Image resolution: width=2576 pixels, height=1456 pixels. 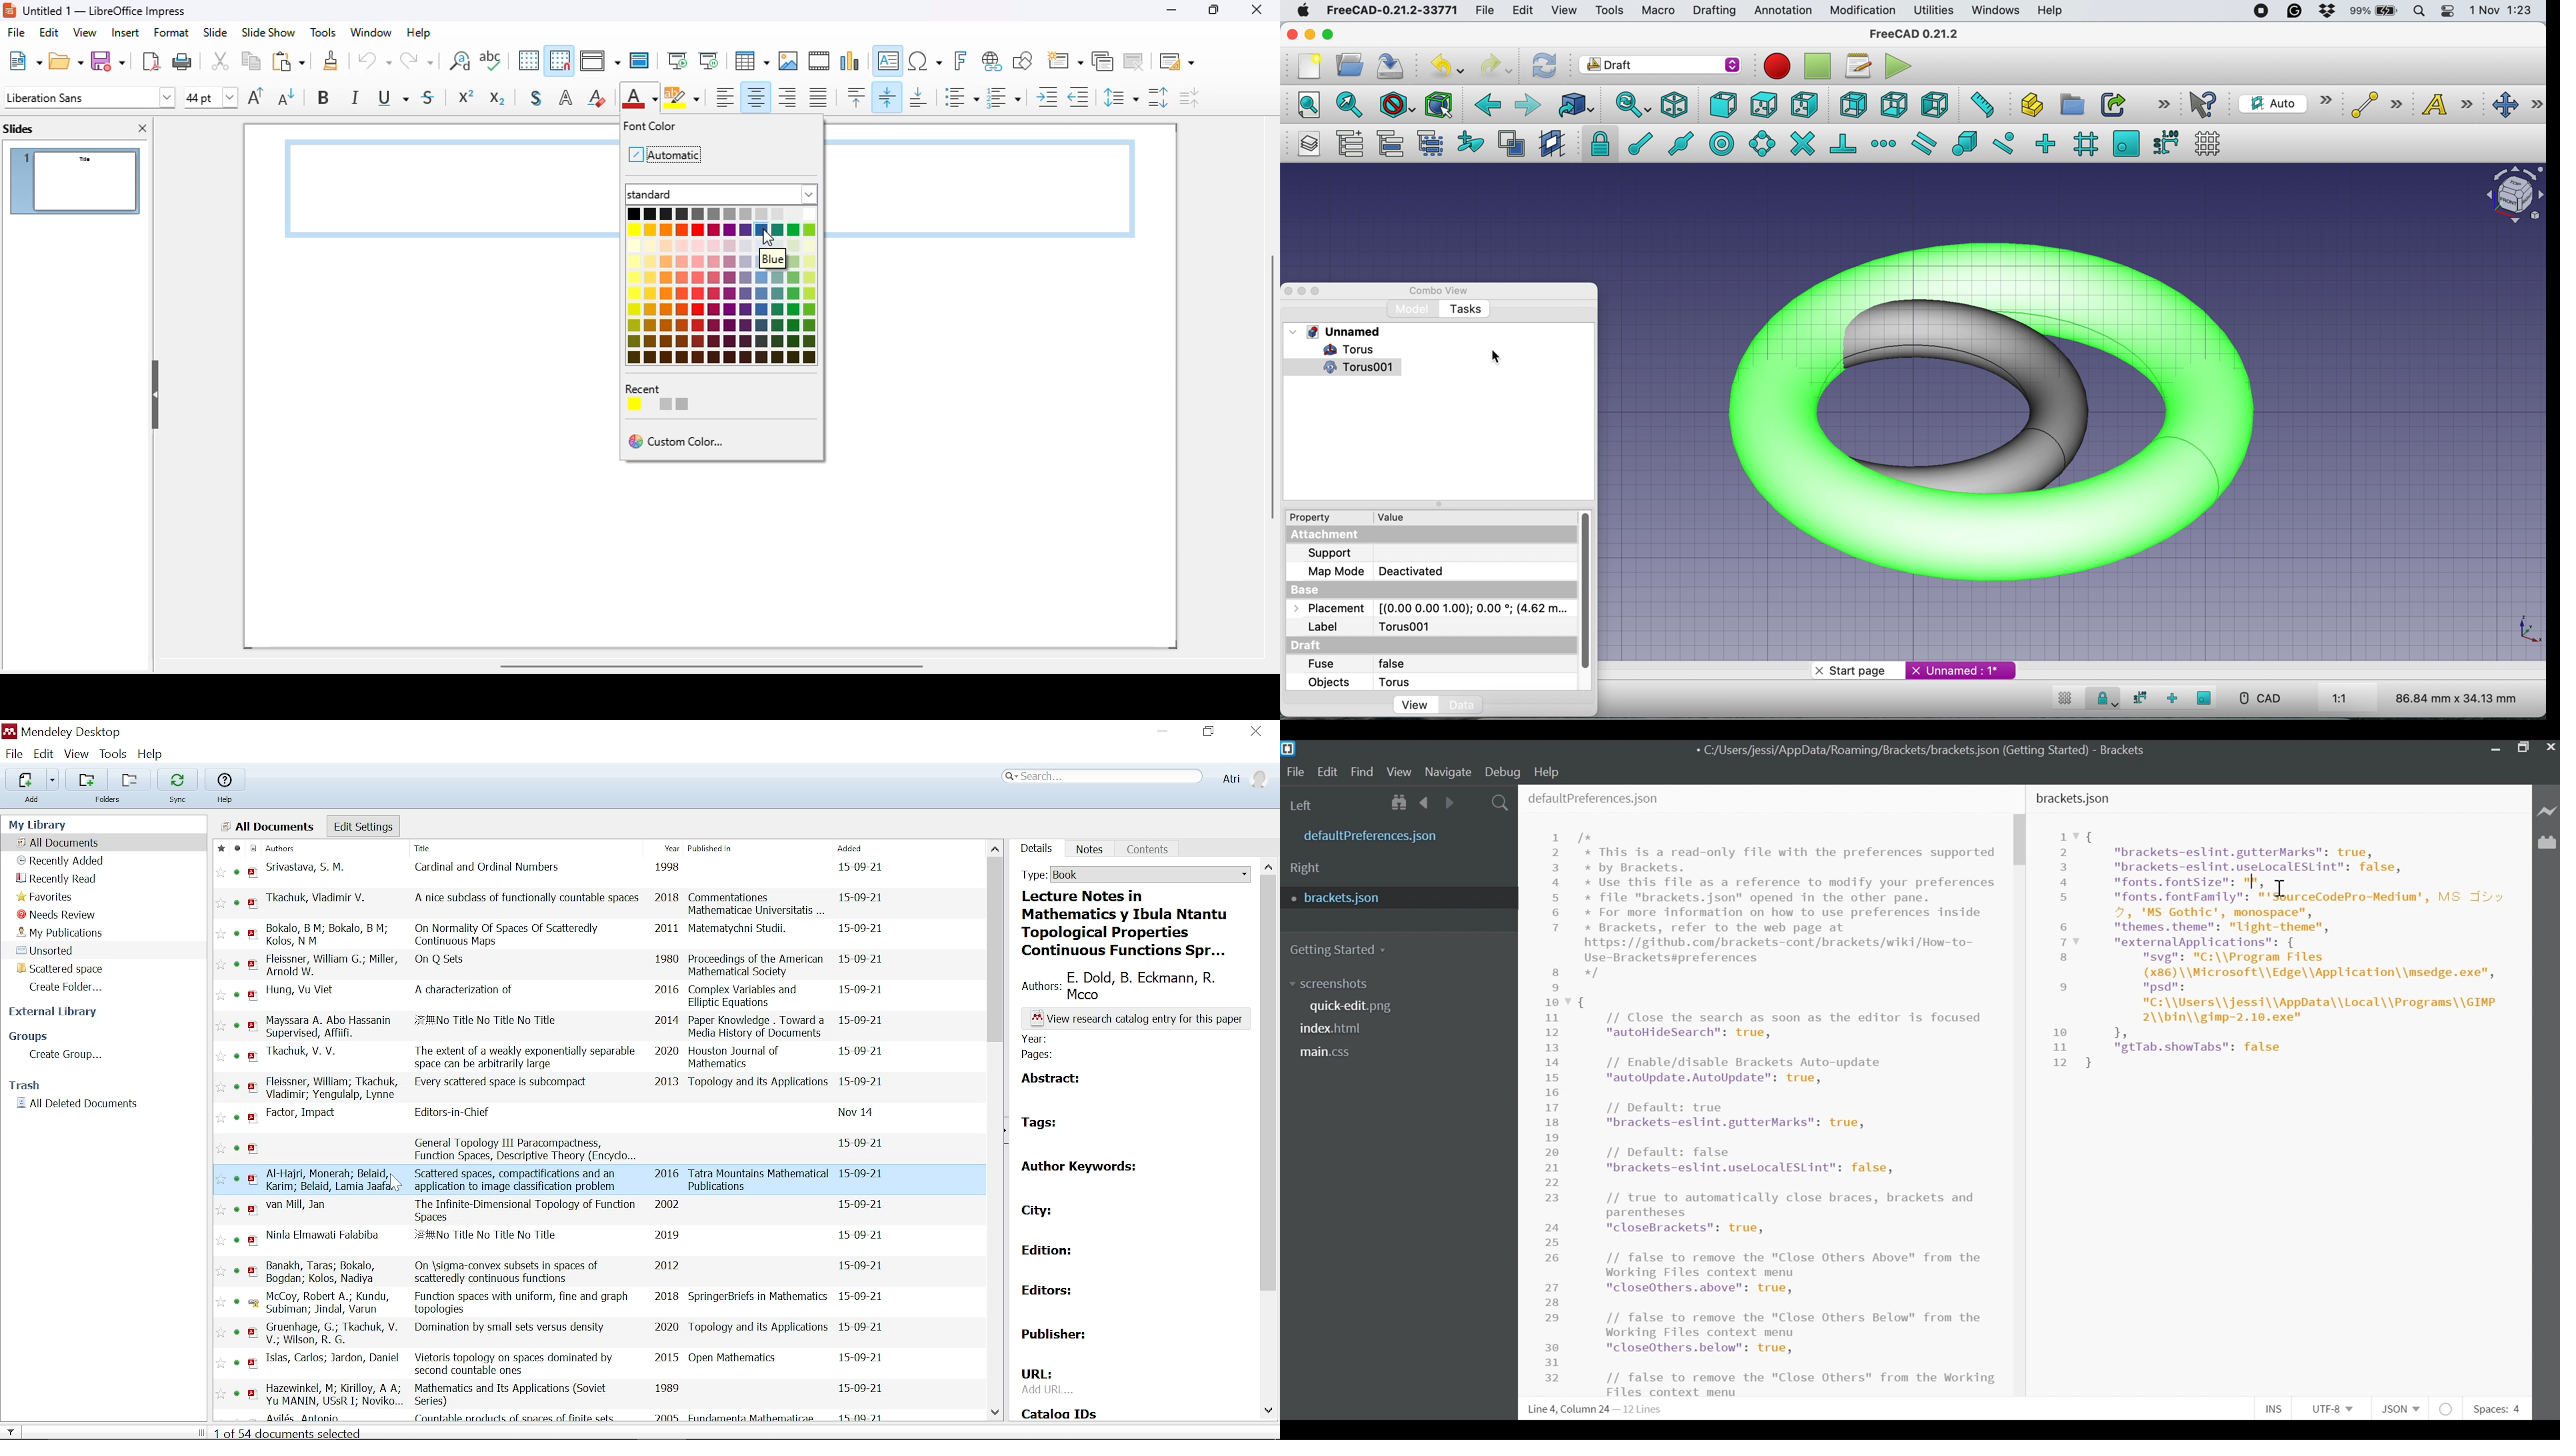 What do you see at coordinates (995, 848) in the screenshot?
I see `Move up in all files` at bounding box center [995, 848].